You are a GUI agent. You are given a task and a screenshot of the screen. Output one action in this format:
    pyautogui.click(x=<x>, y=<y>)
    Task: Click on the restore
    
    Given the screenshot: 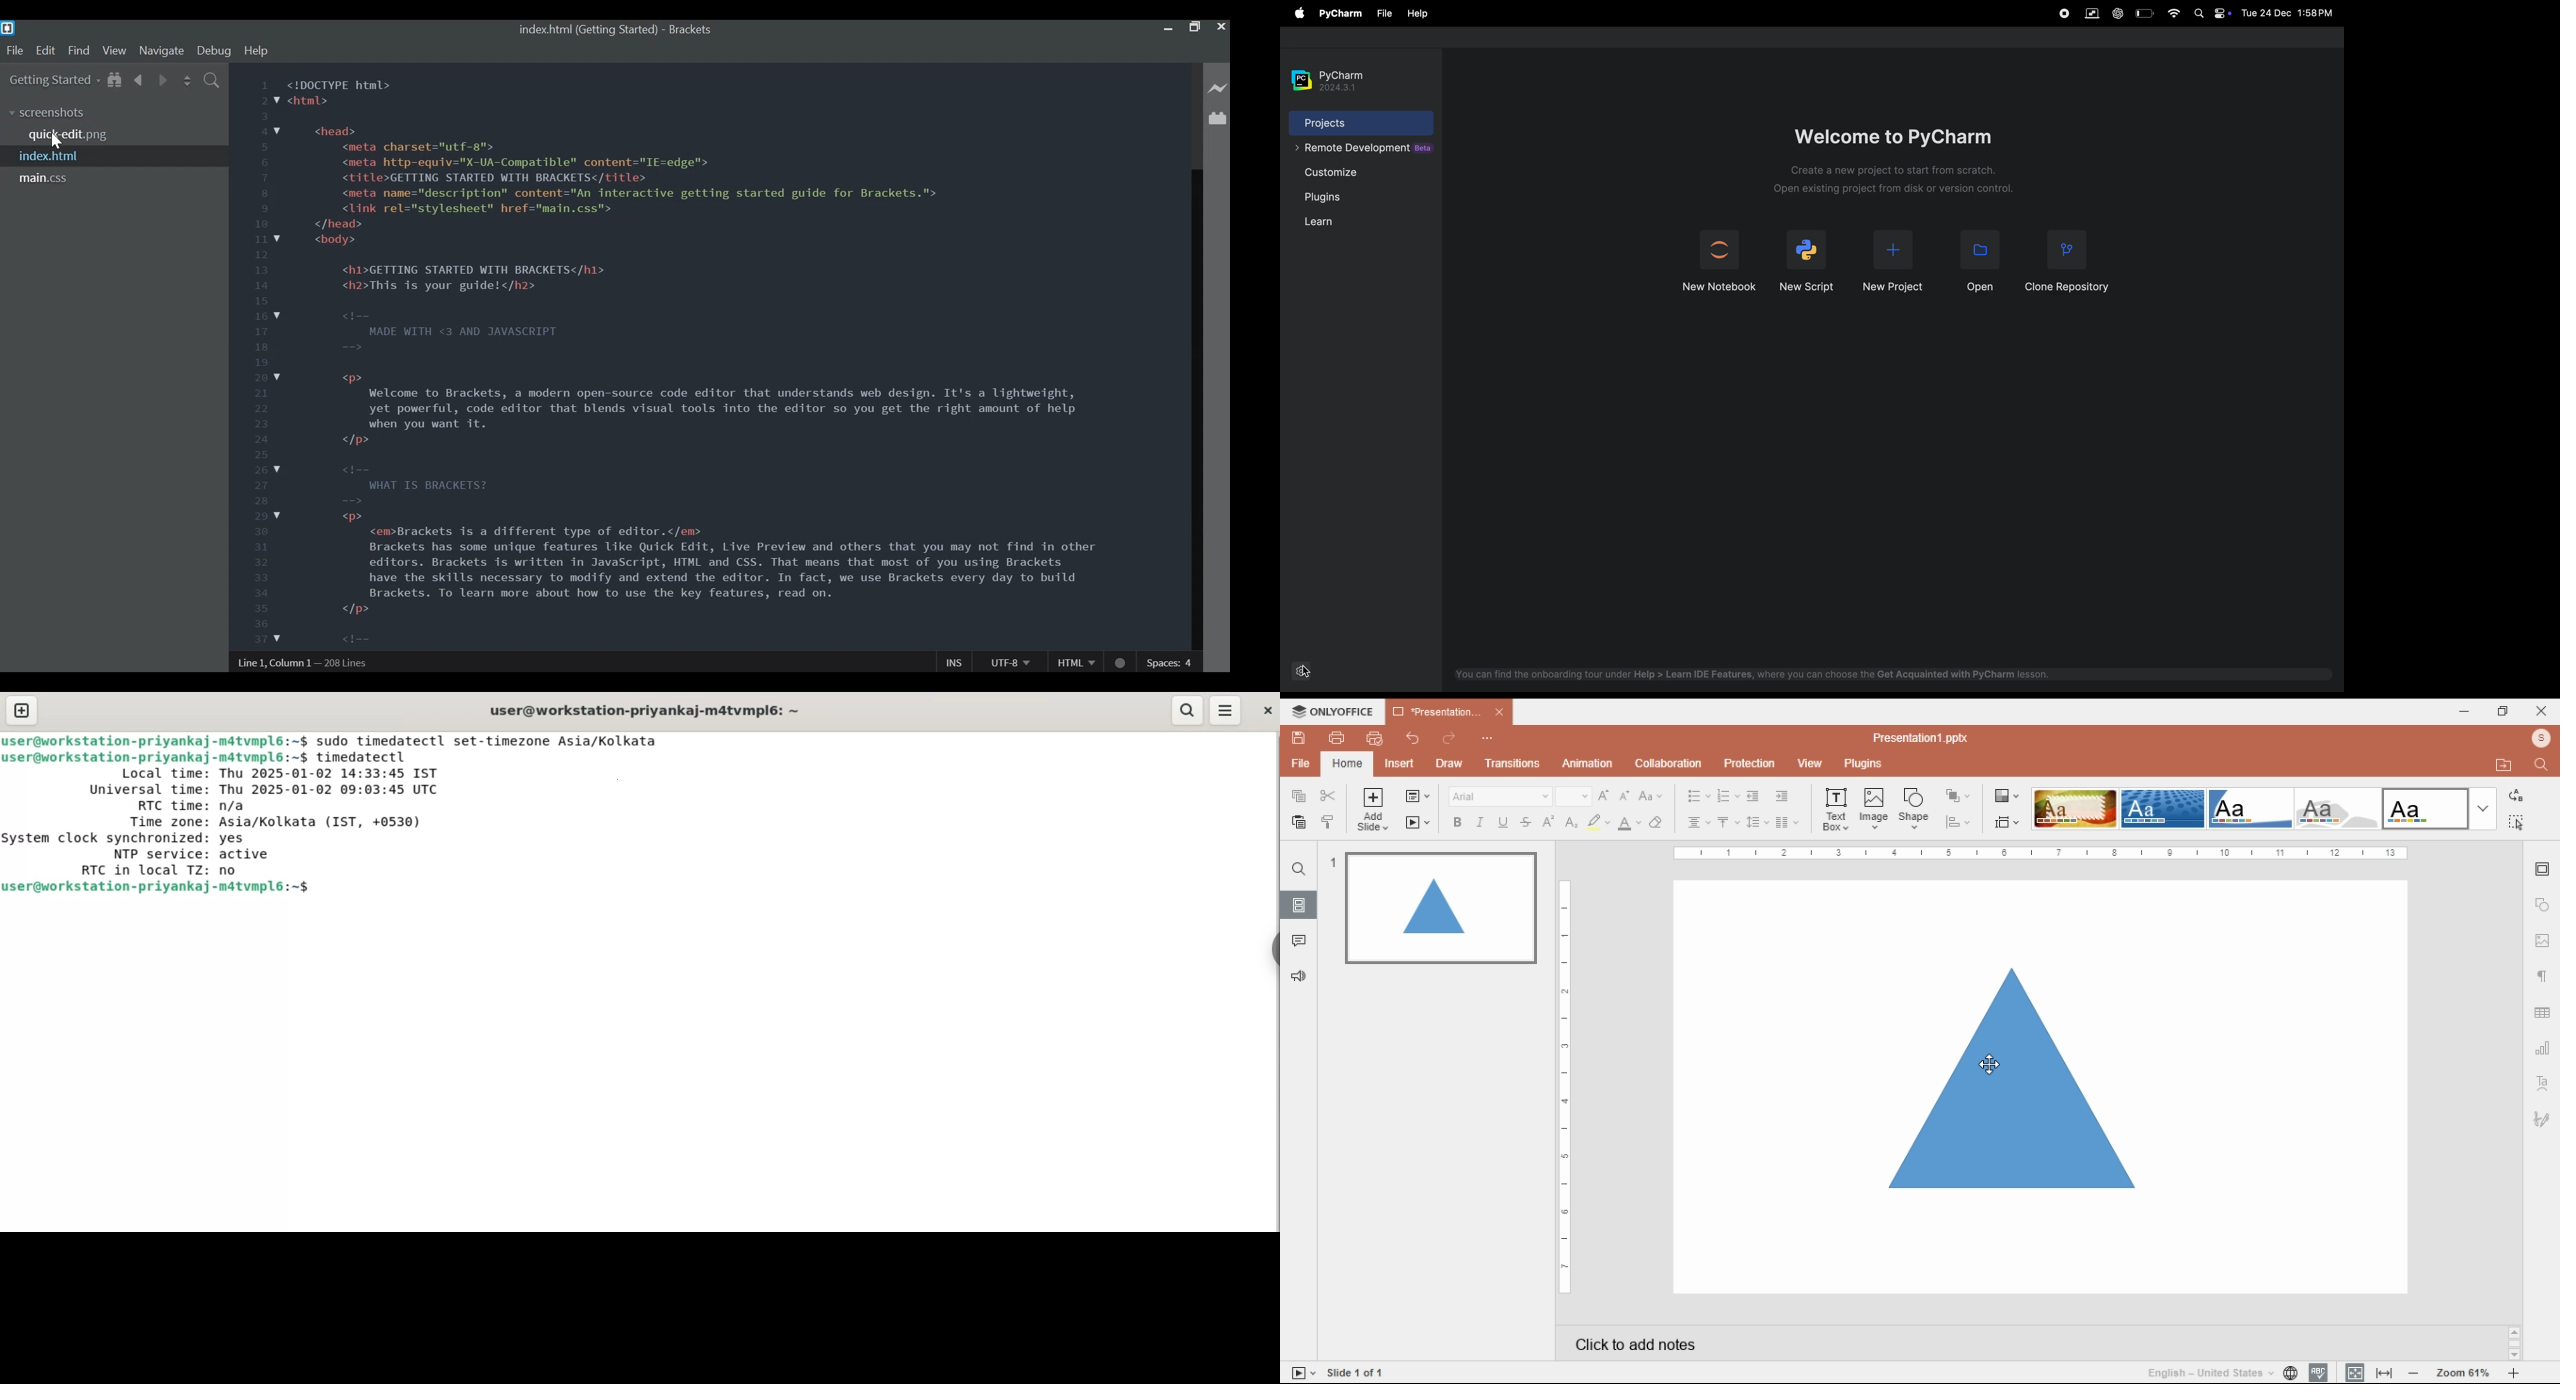 What is the action you would take?
    pyautogui.click(x=2504, y=711)
    